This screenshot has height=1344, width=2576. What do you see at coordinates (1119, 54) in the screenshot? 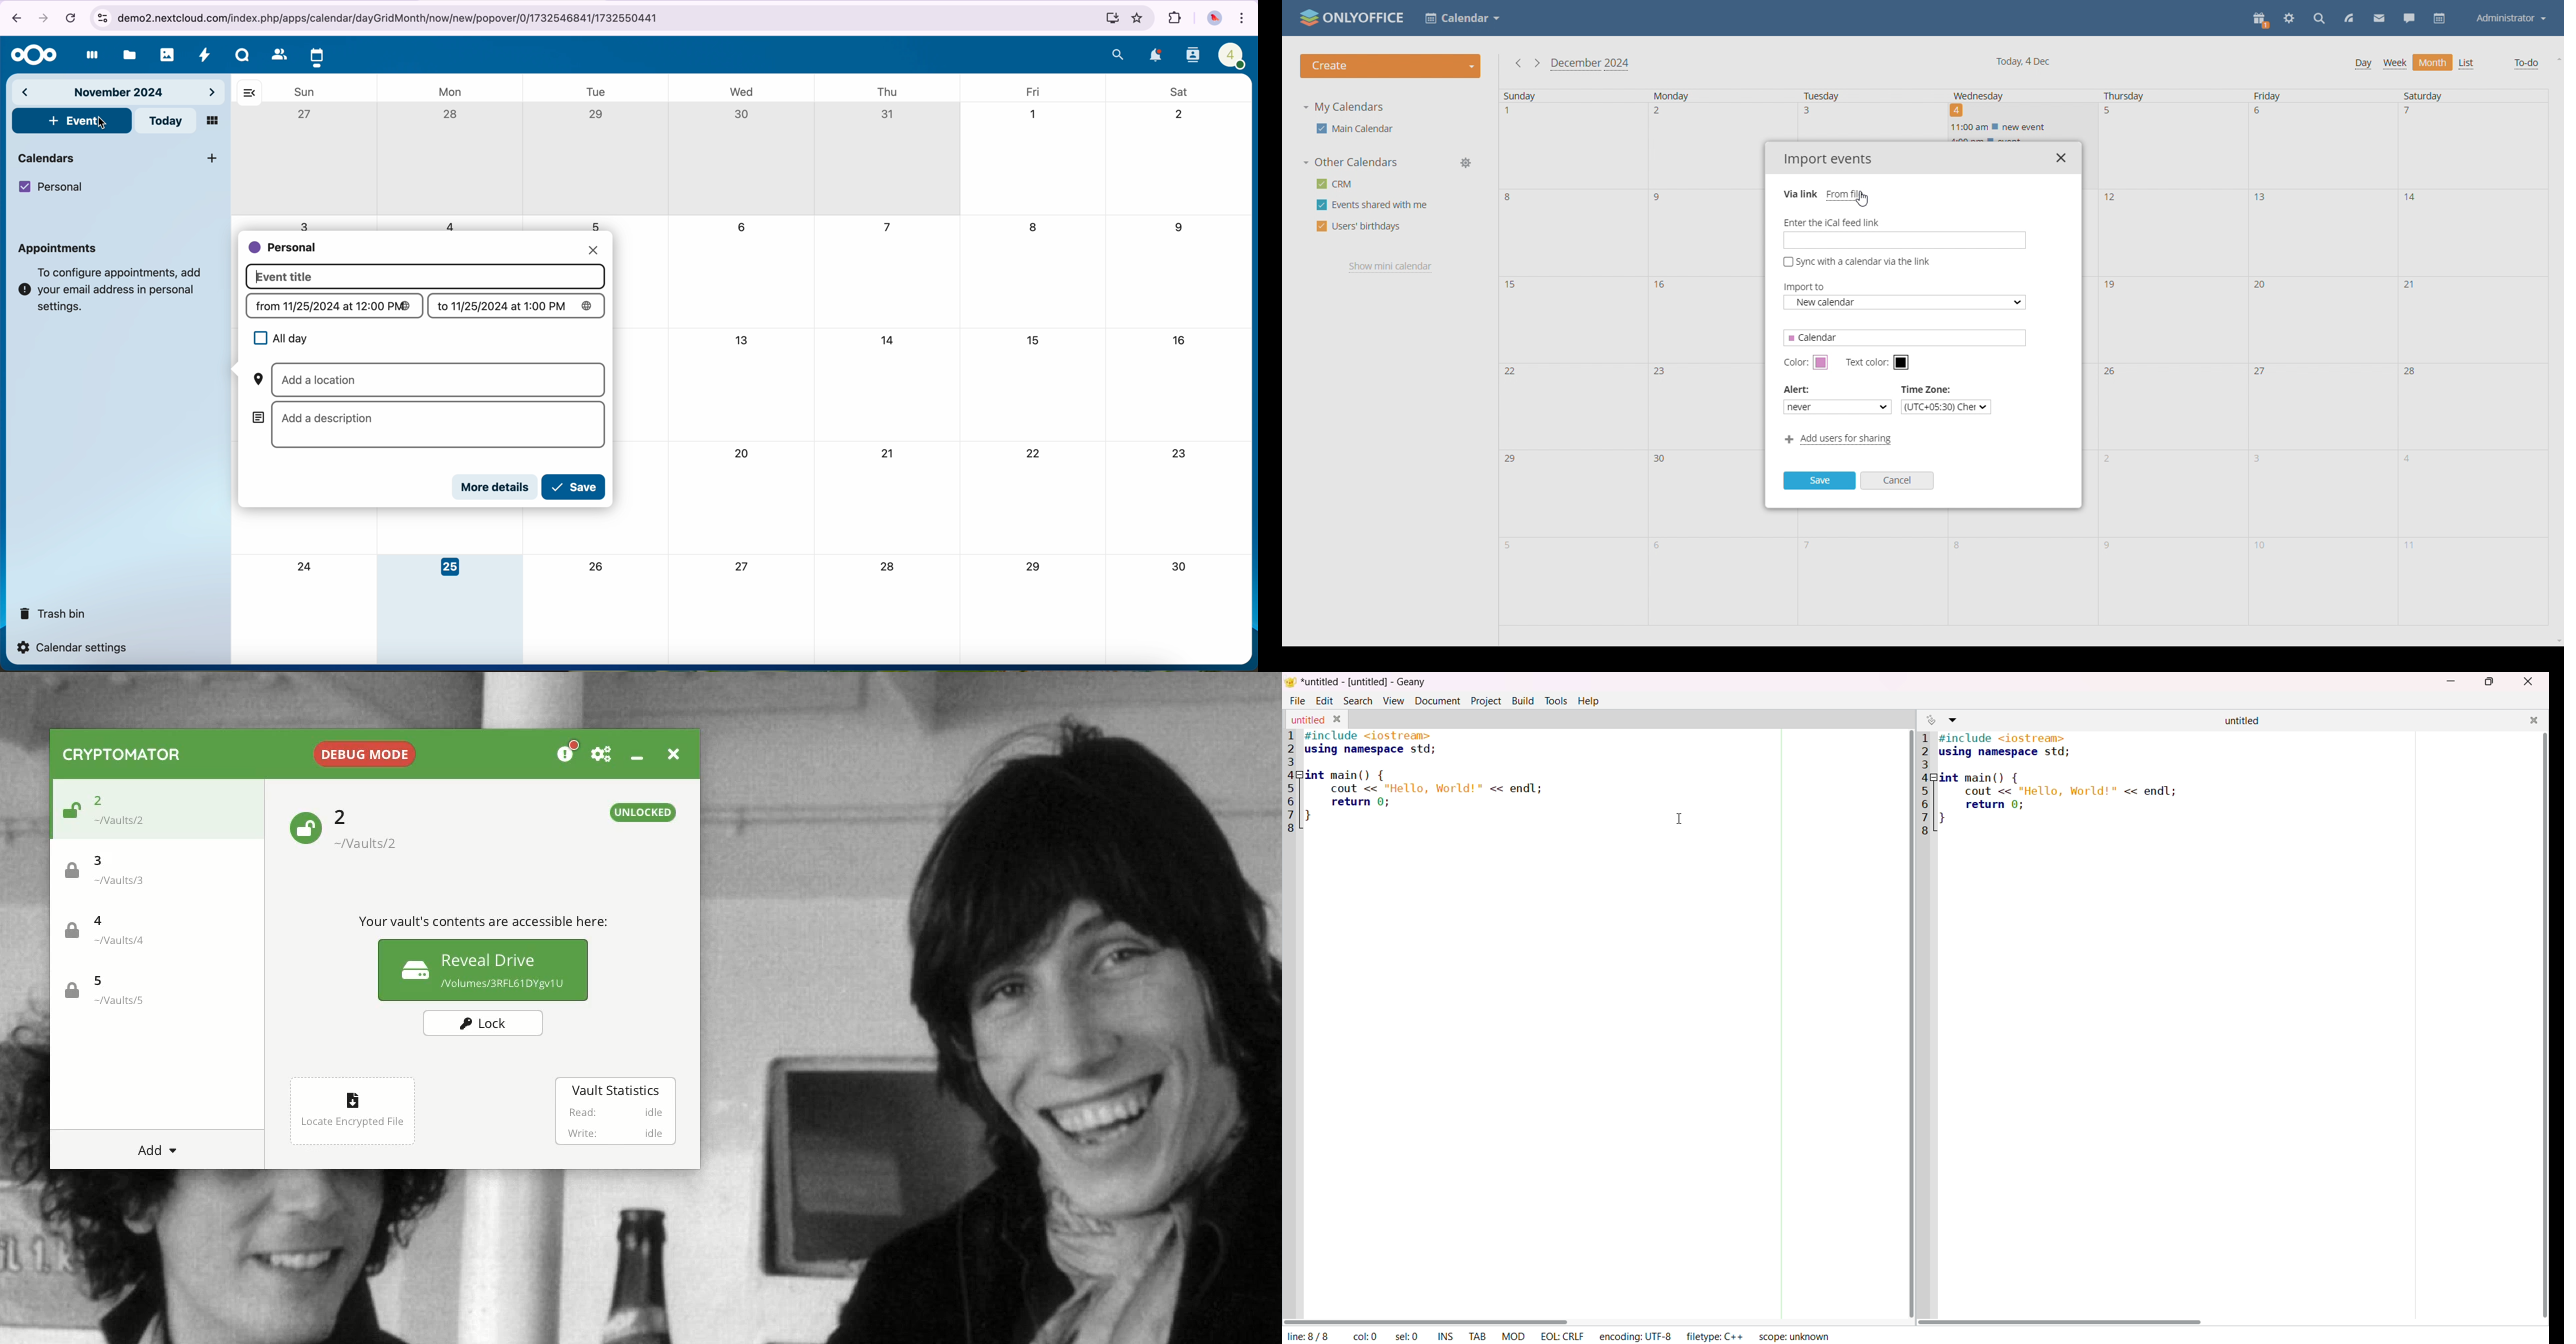
I see `search` at bounding box center [1119, 54].